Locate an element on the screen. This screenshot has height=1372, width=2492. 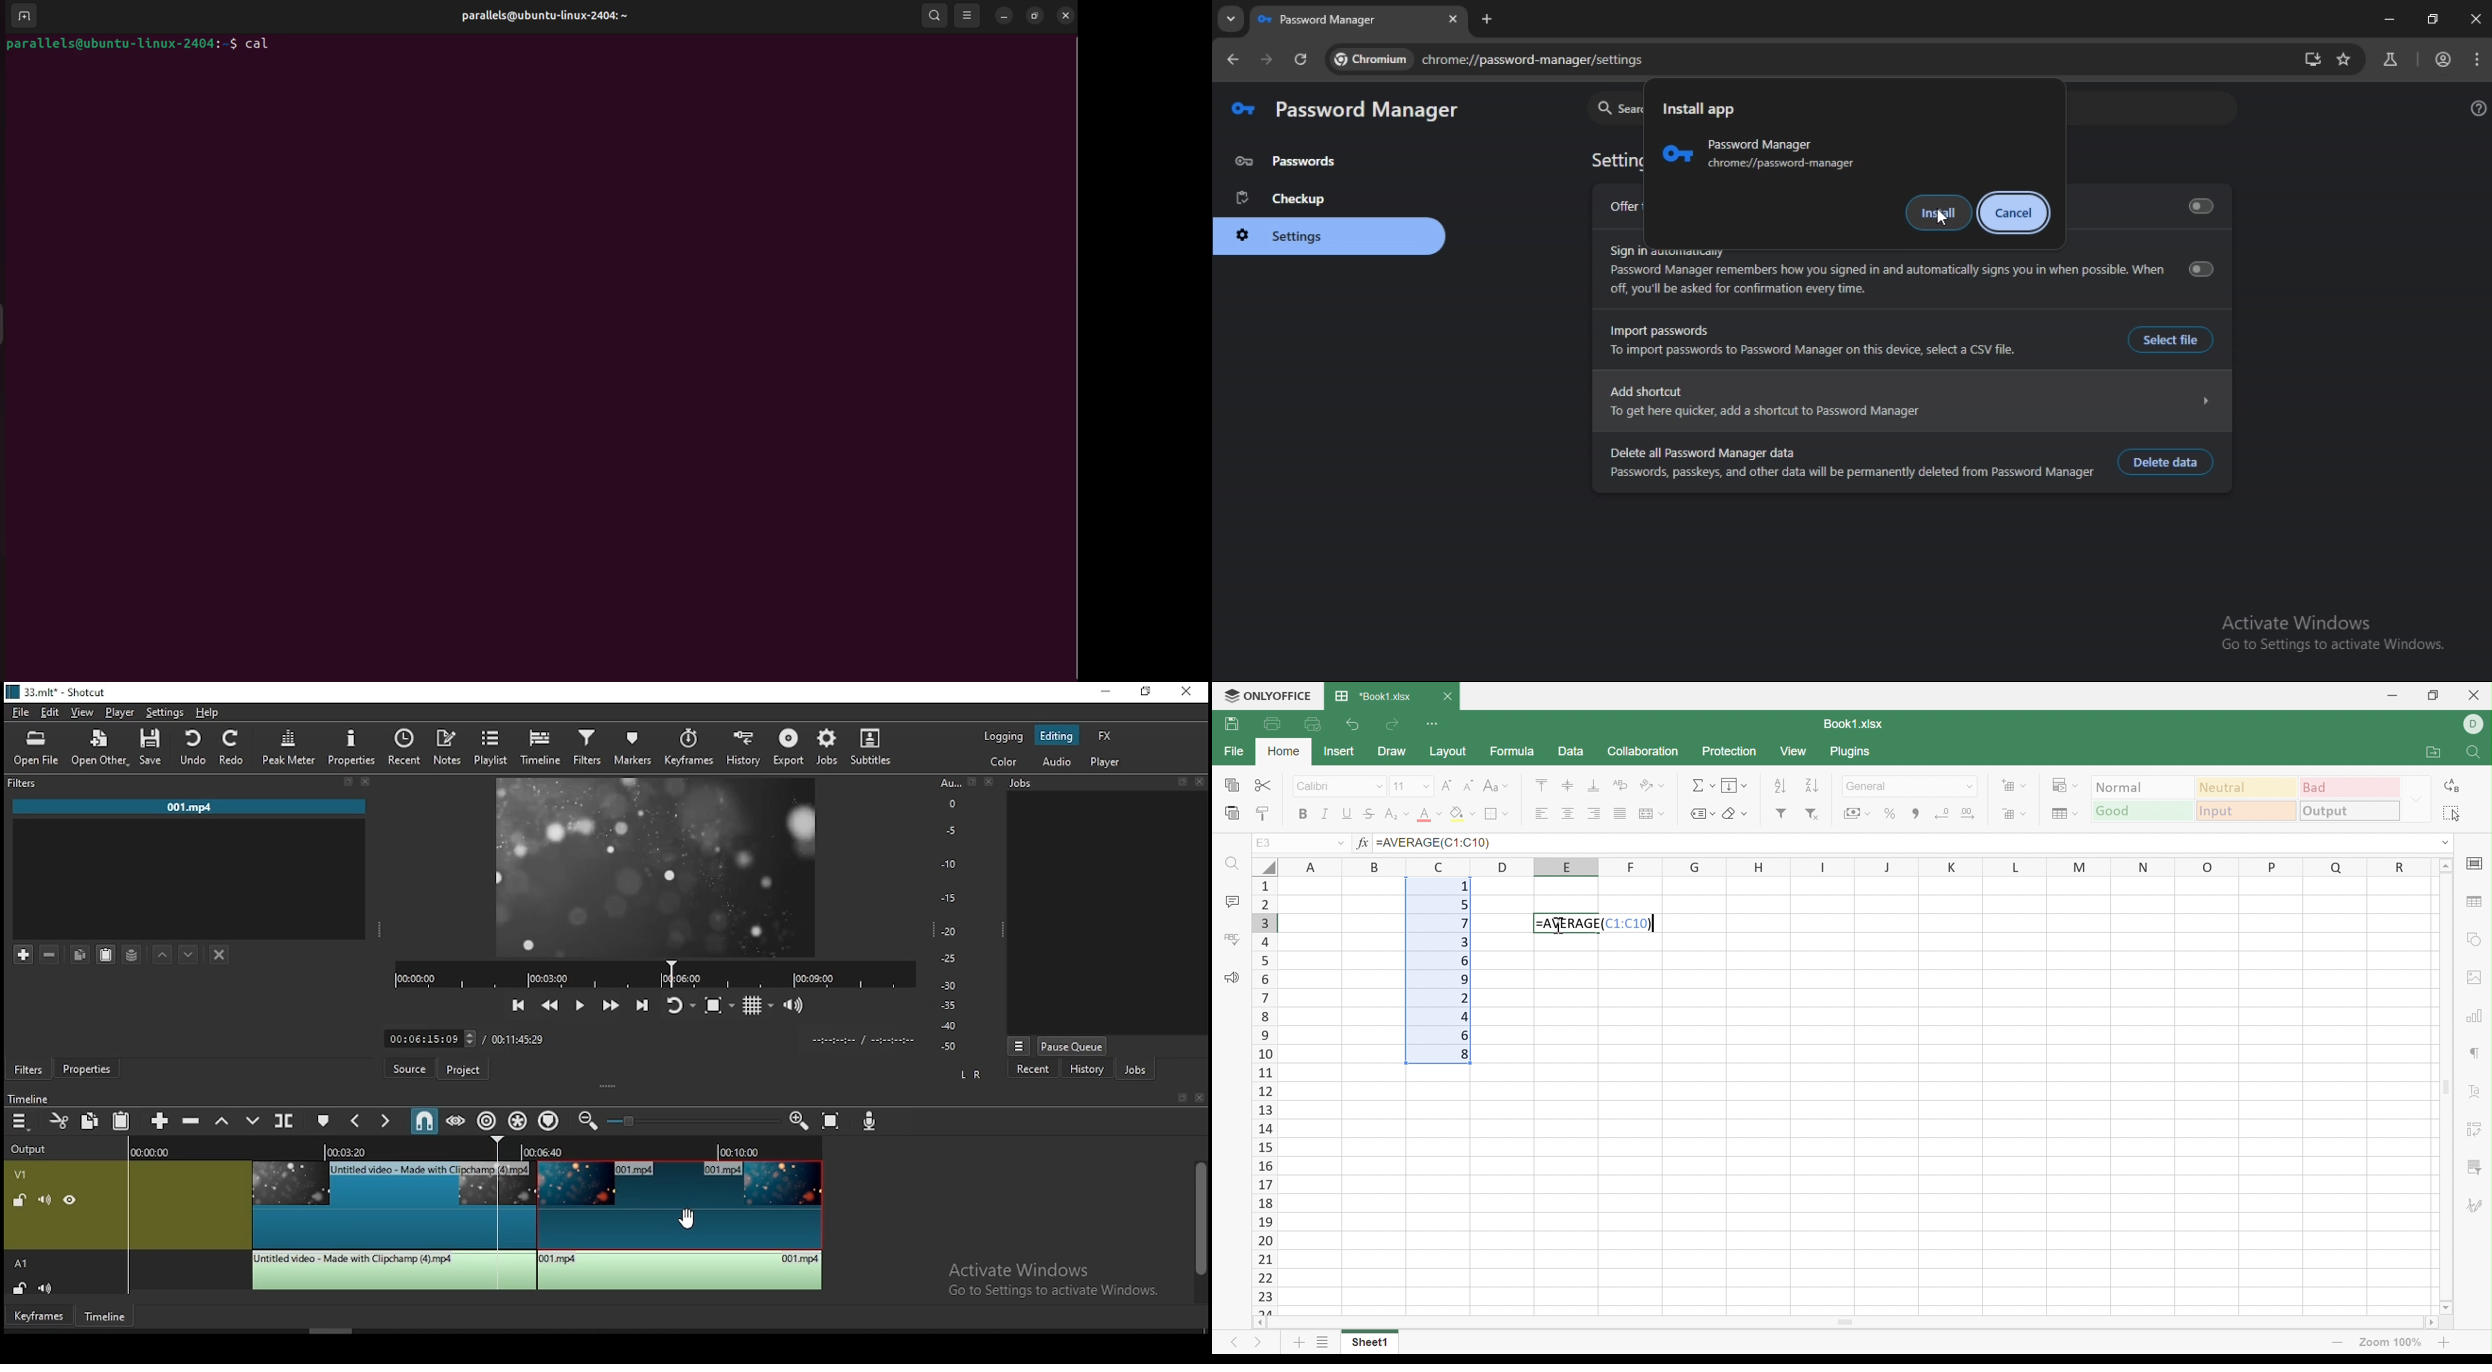
Customize Quick Access Toolbar is located at coordinates (1434, 724).